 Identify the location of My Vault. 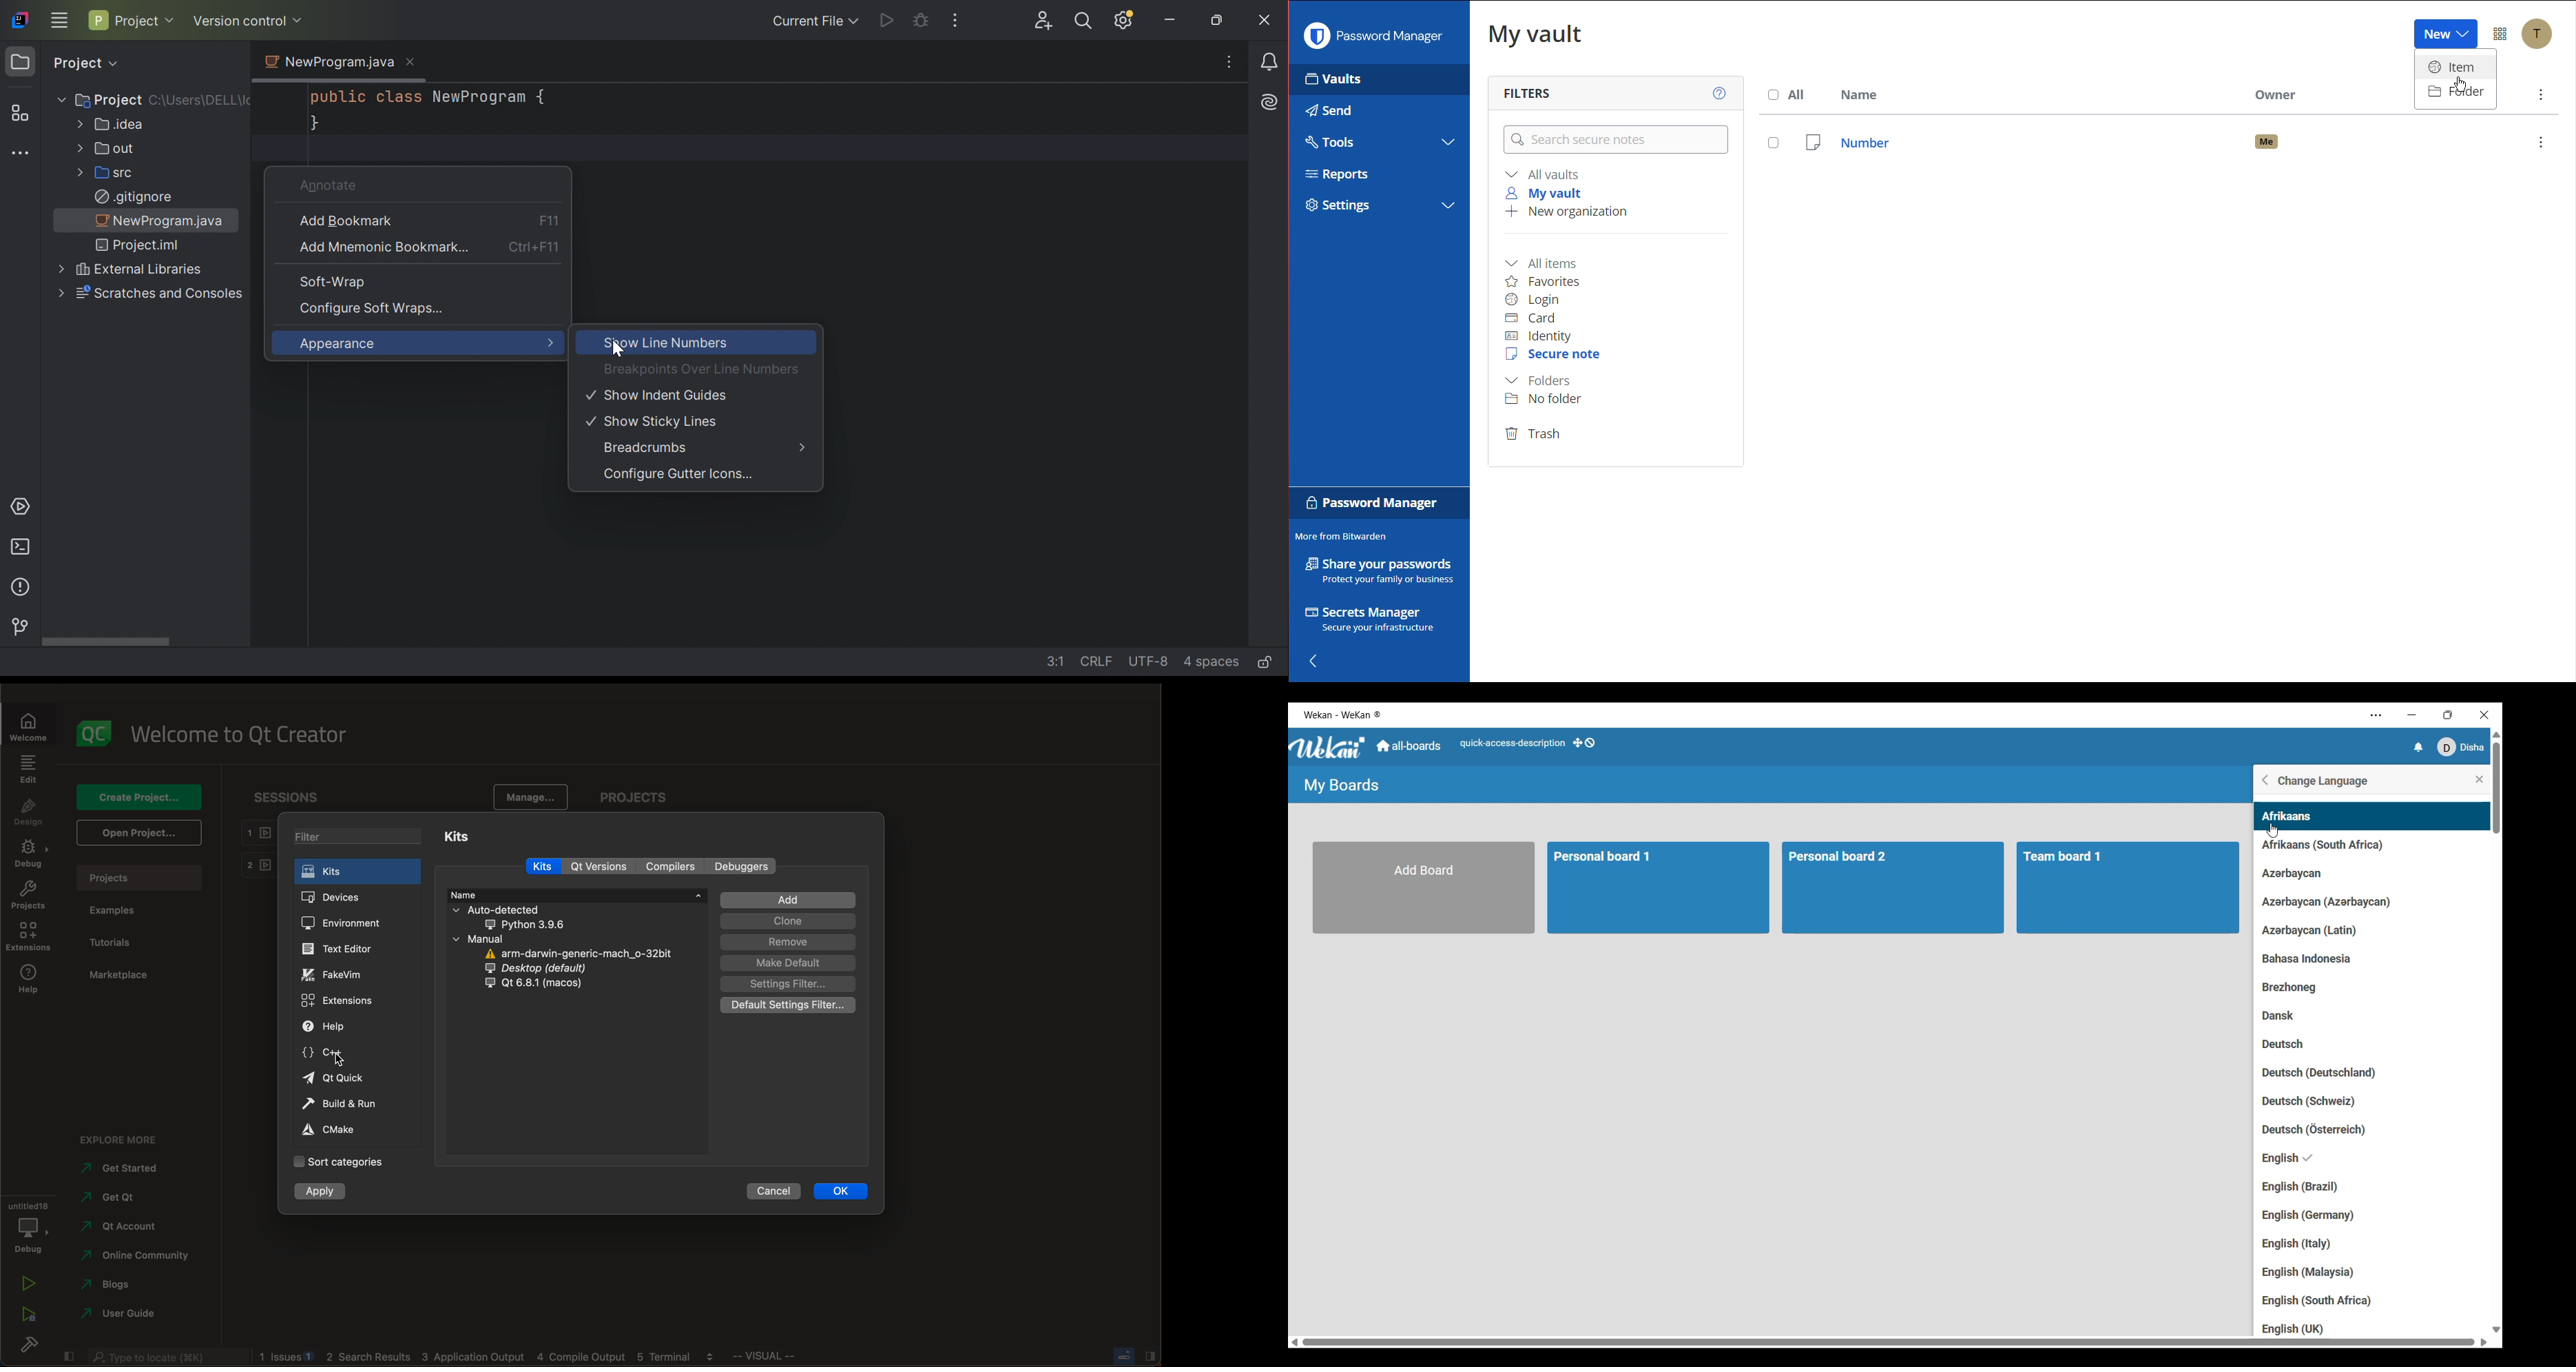
(1535, 33).